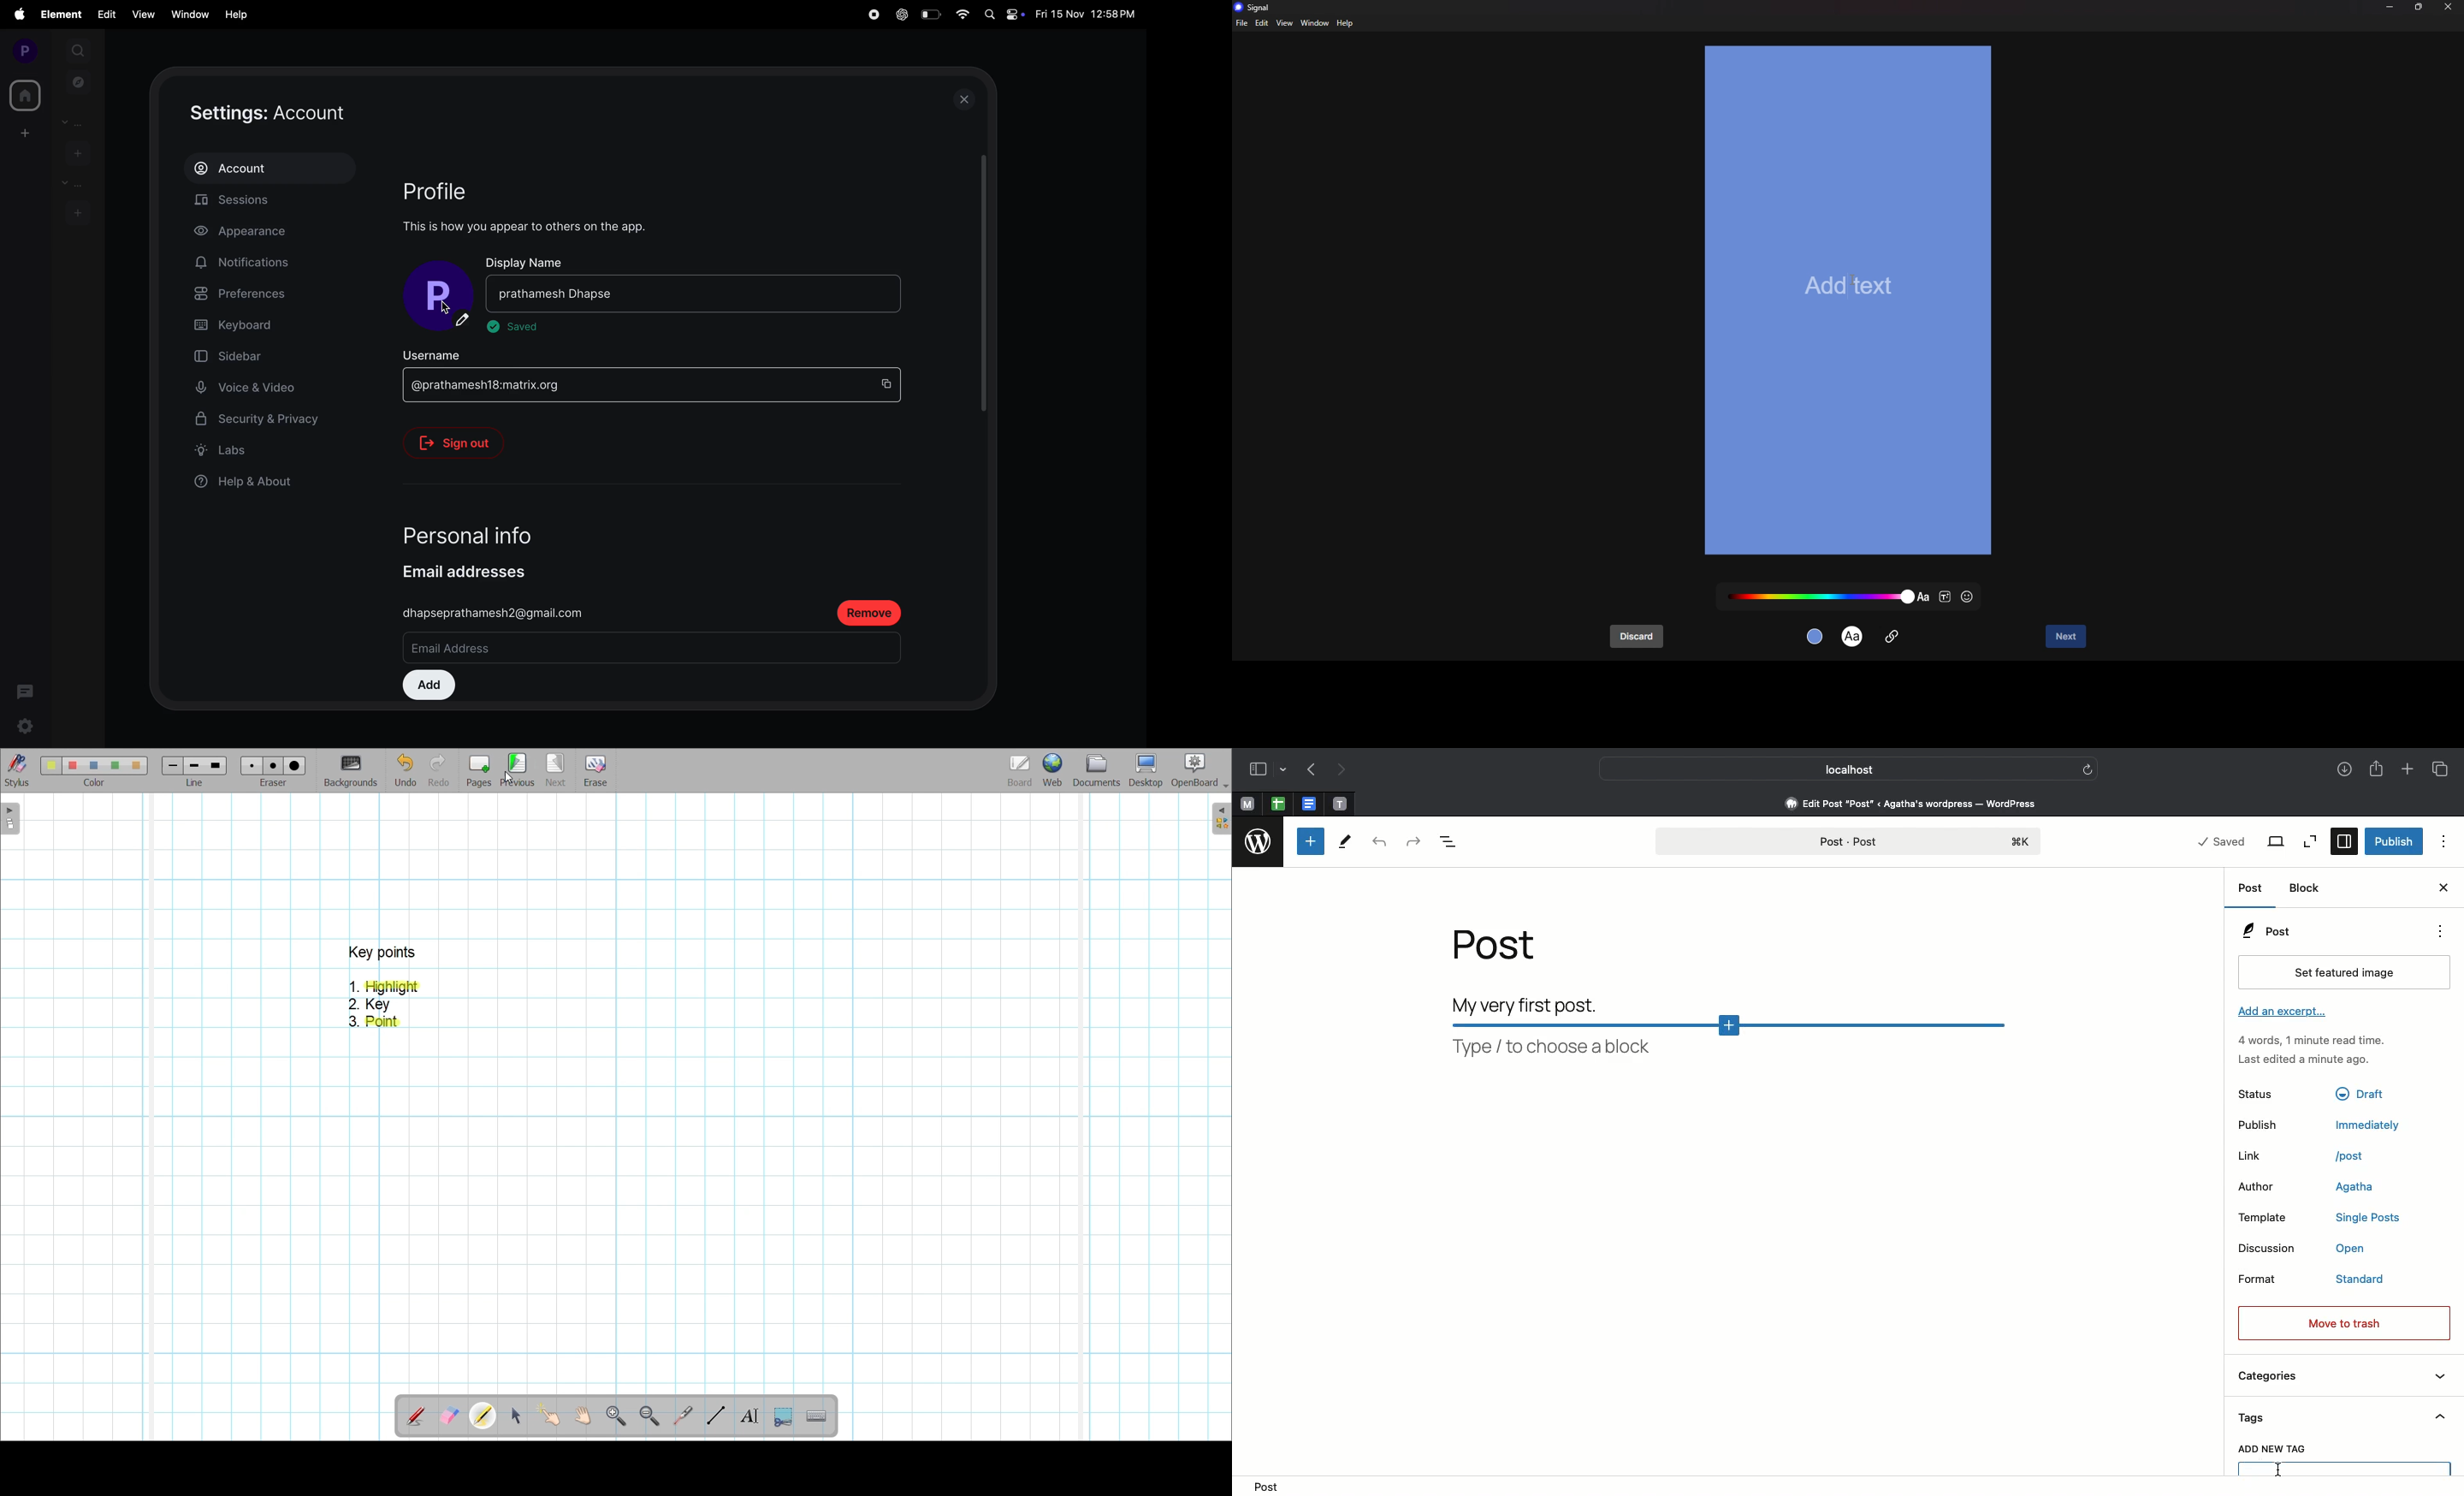 The image size is (2464, 1512). What do you see at coordinates (23, 95) in the screenshot?
I see `home` at bounding box center [23, 95].